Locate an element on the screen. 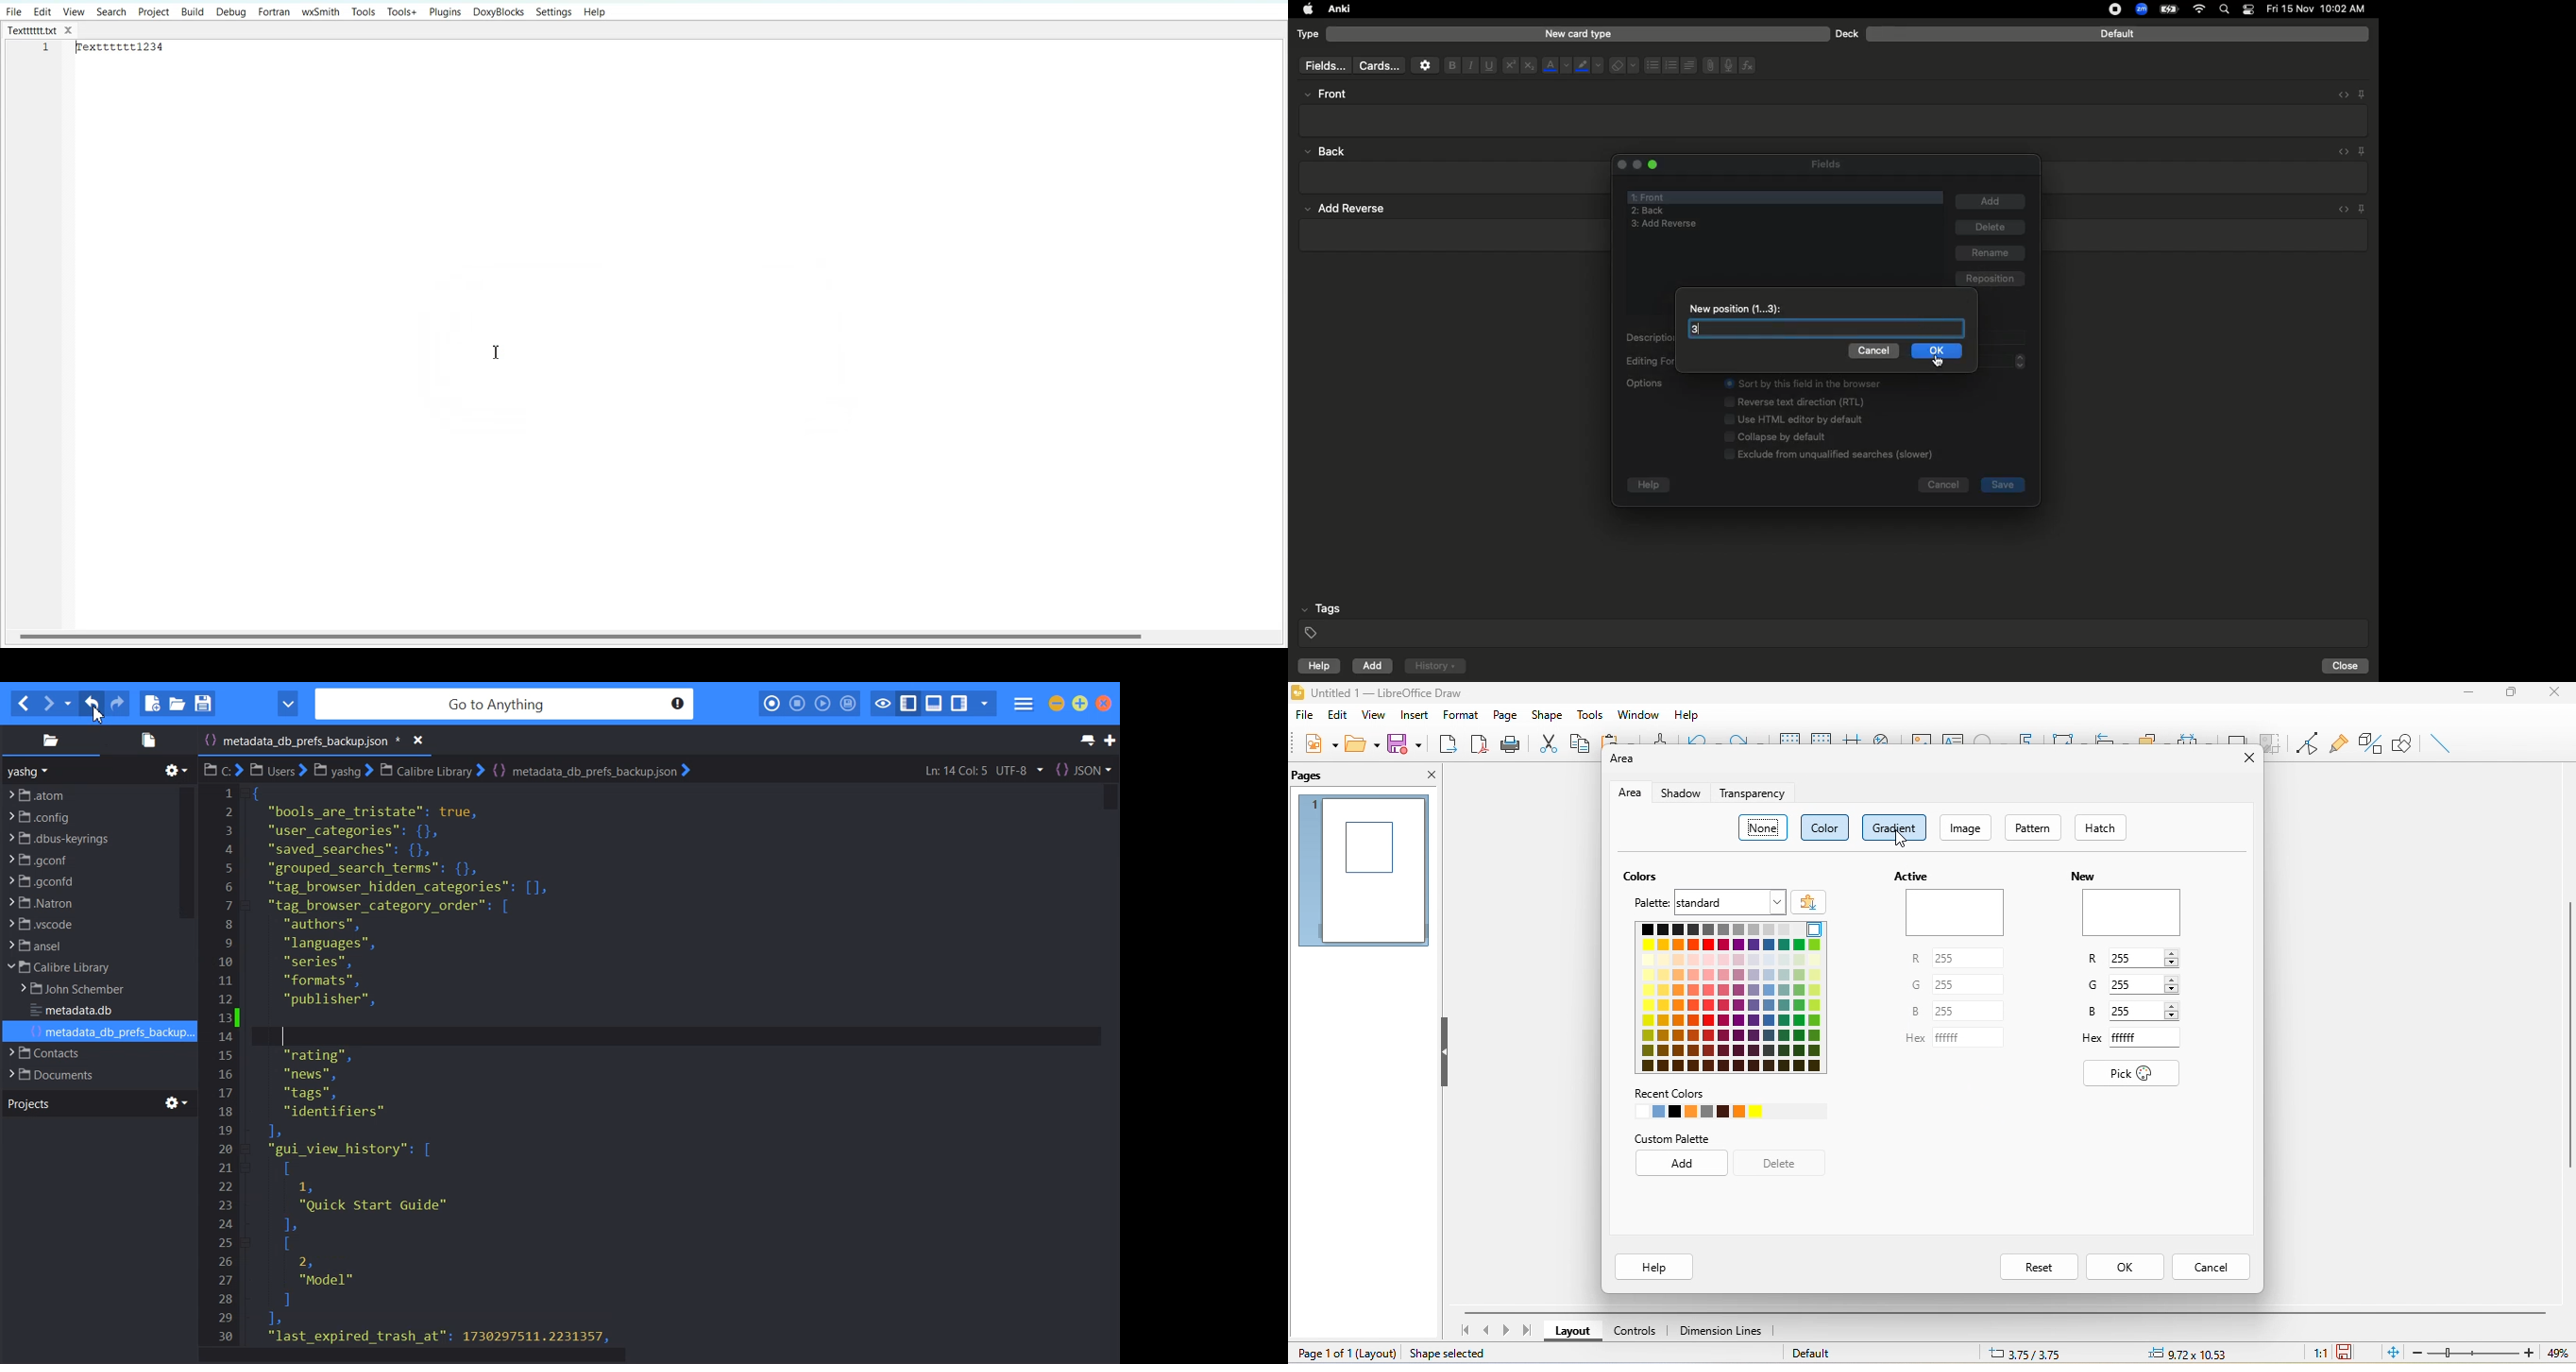 This screenshot has width=2576, height=1372. b is located at coordinates (2091, 1010).